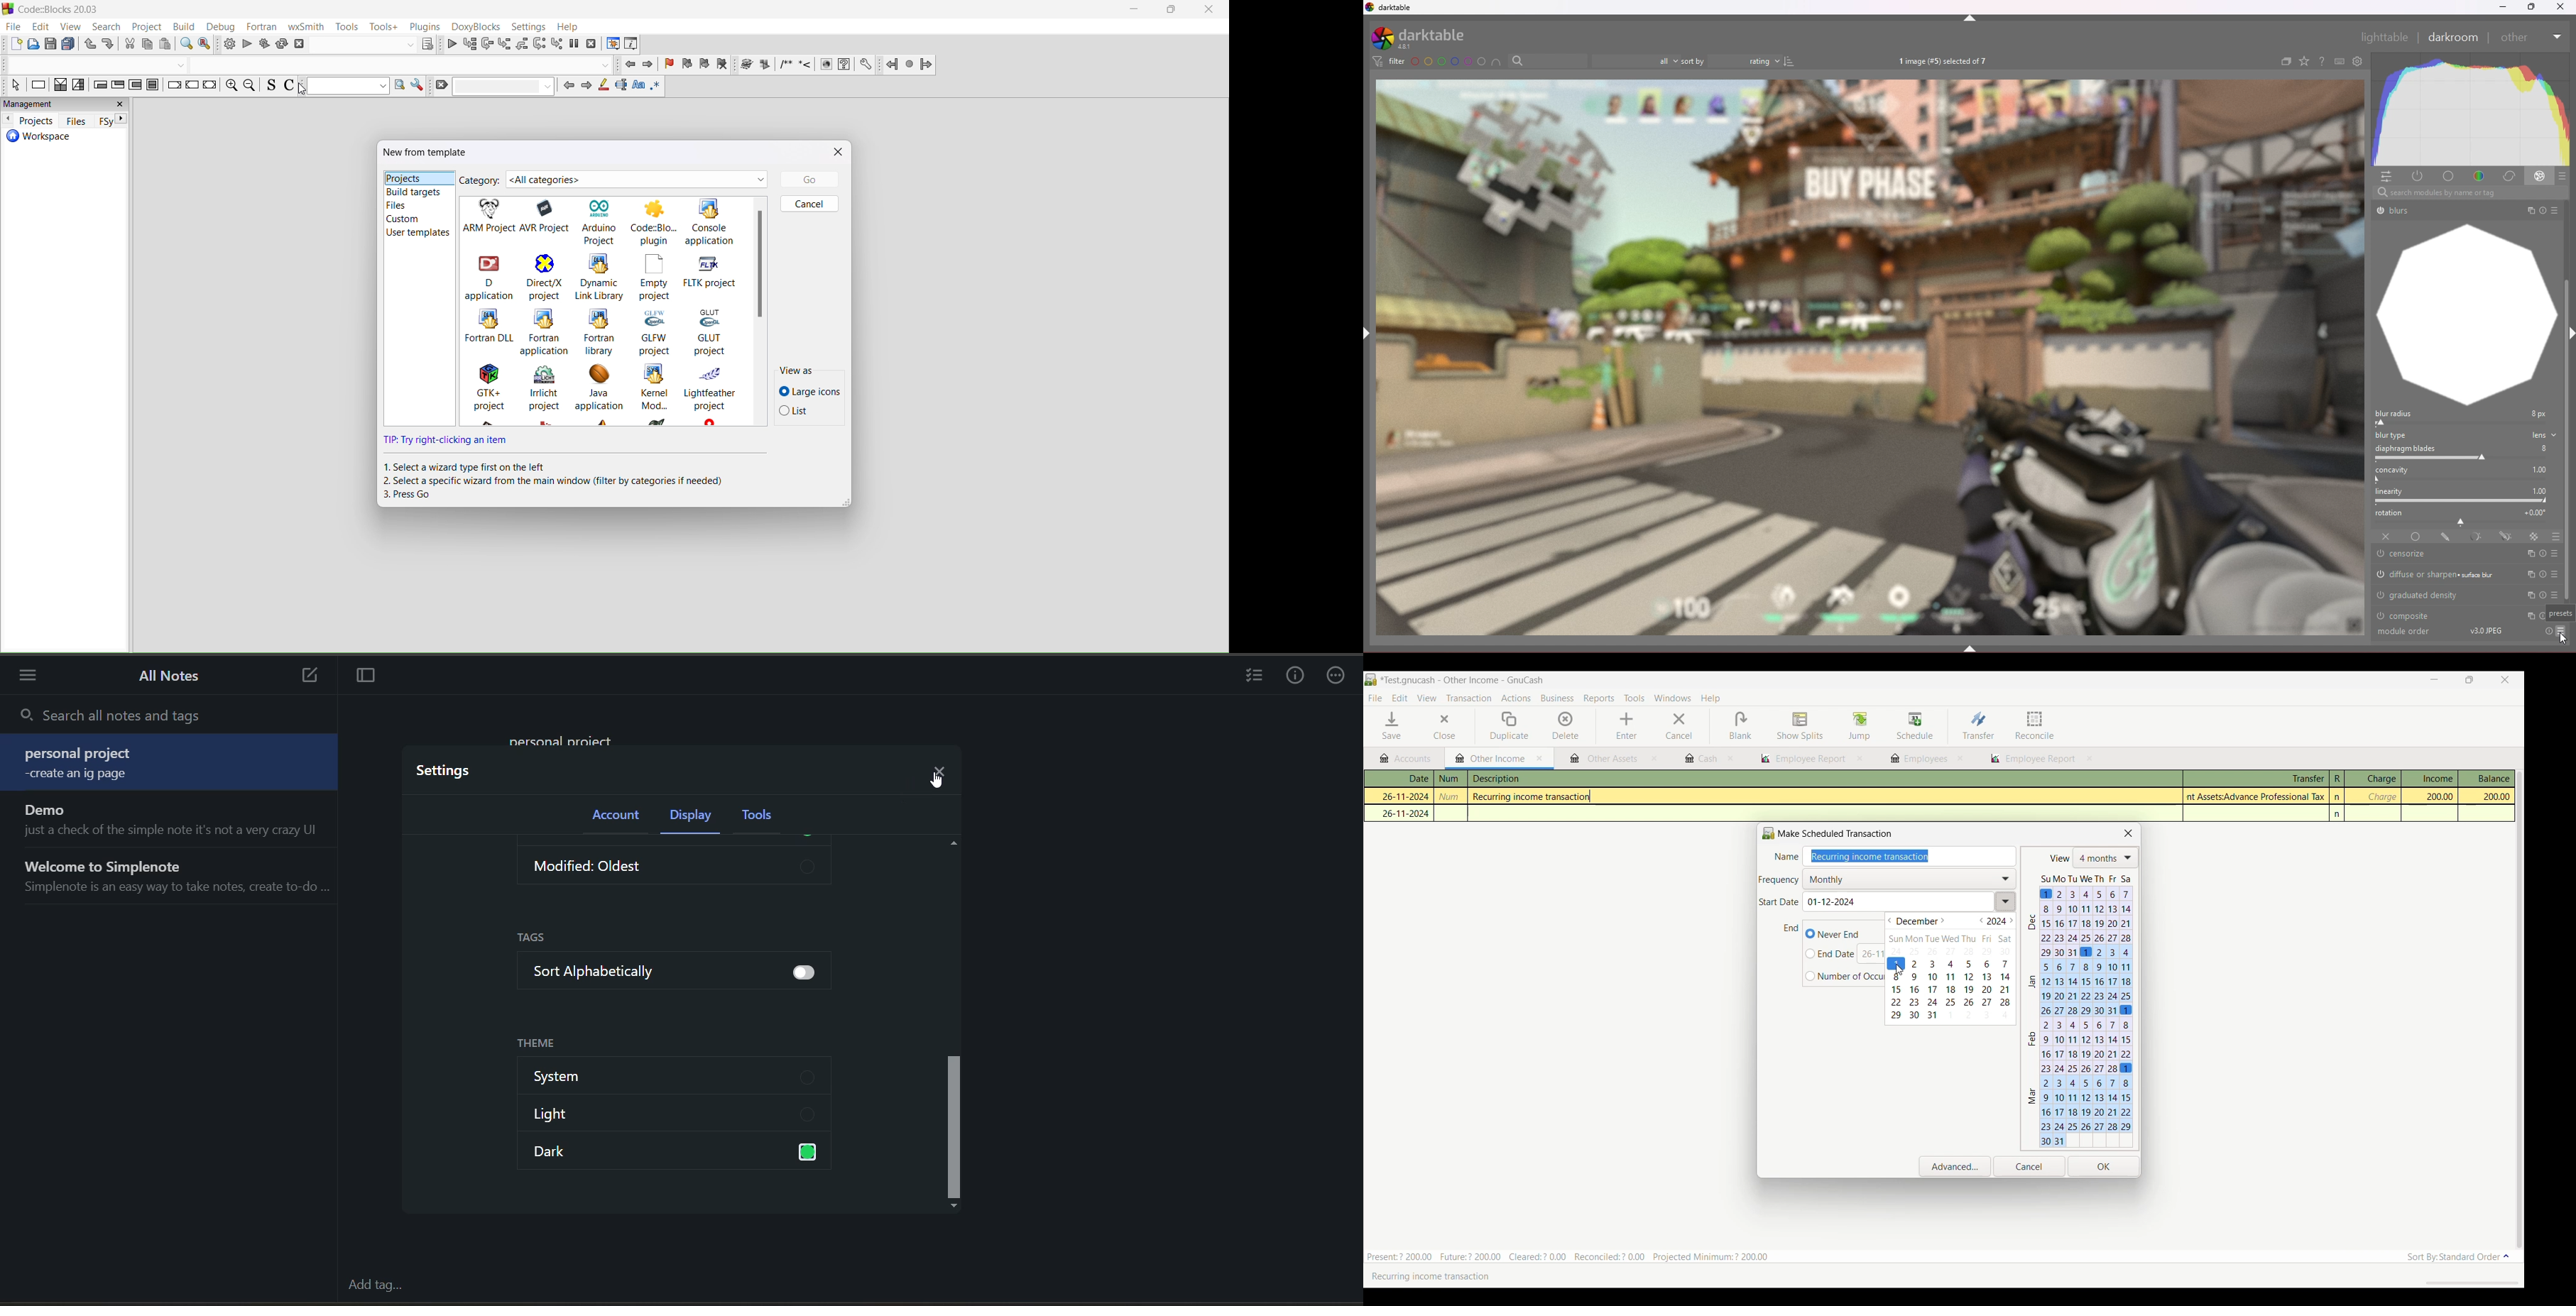 This screenshot has width=2576, height=1316. What do you see at coordinates (418, 86) in the screenshot?
I see `show options window` at bounding box center [418, 86].